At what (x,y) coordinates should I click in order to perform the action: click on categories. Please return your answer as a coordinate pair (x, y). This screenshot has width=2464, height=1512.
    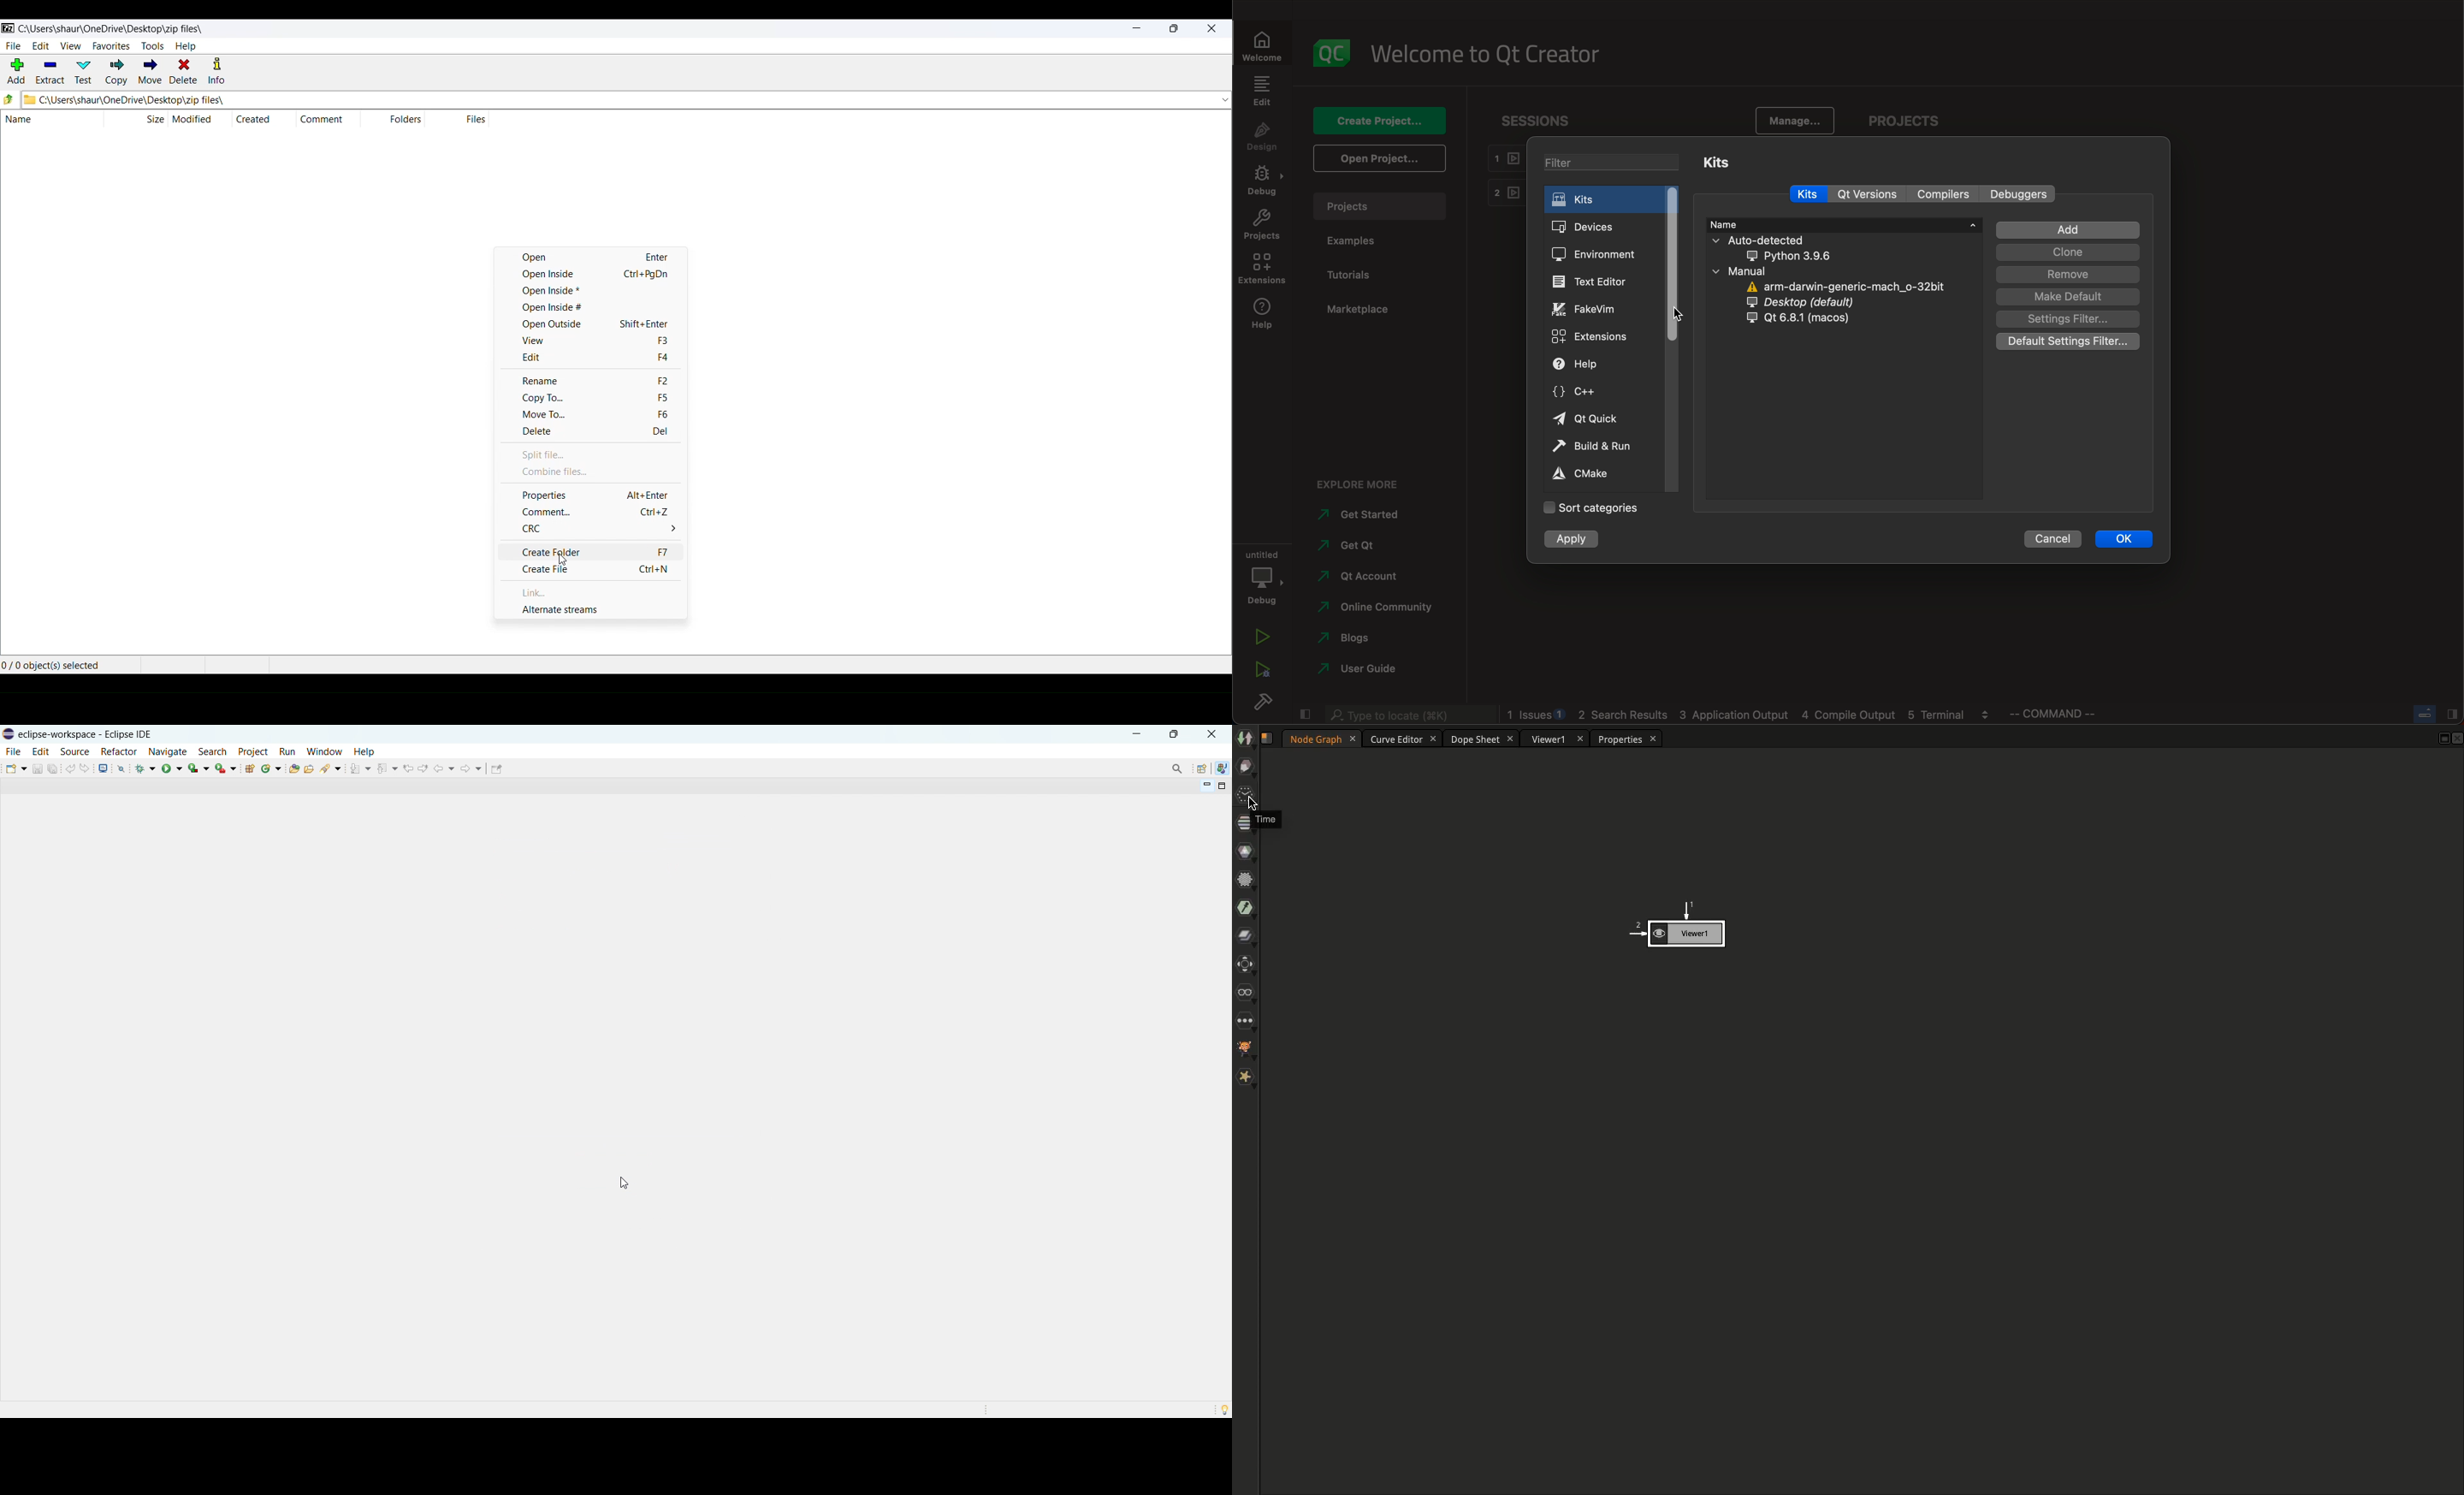
    Looking at the image, I should click on (1603, 507).